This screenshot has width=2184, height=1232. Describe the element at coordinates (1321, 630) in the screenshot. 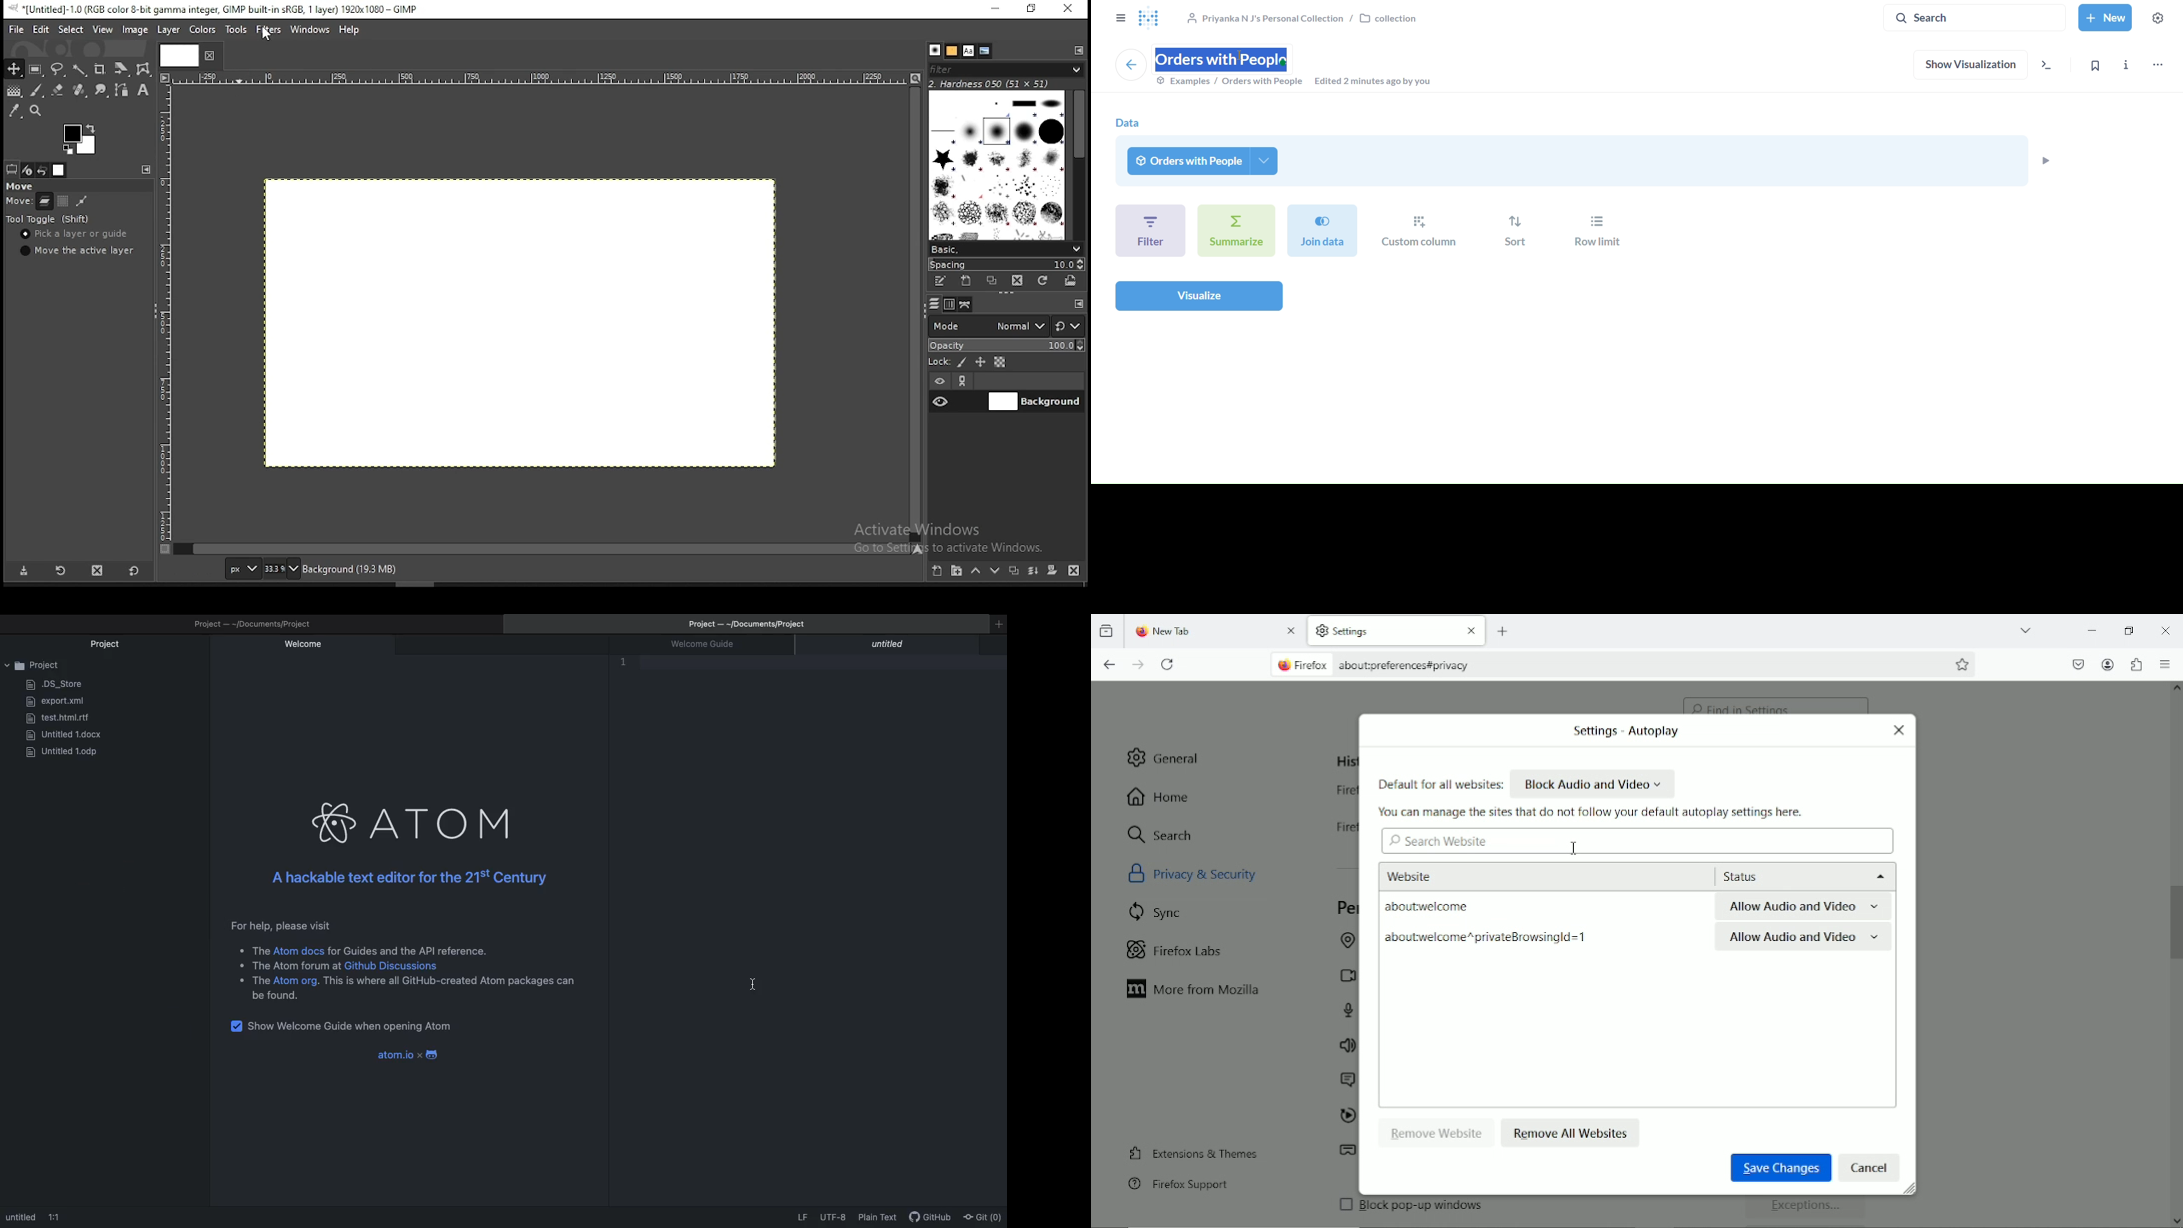

I see `settings logo` at that location.